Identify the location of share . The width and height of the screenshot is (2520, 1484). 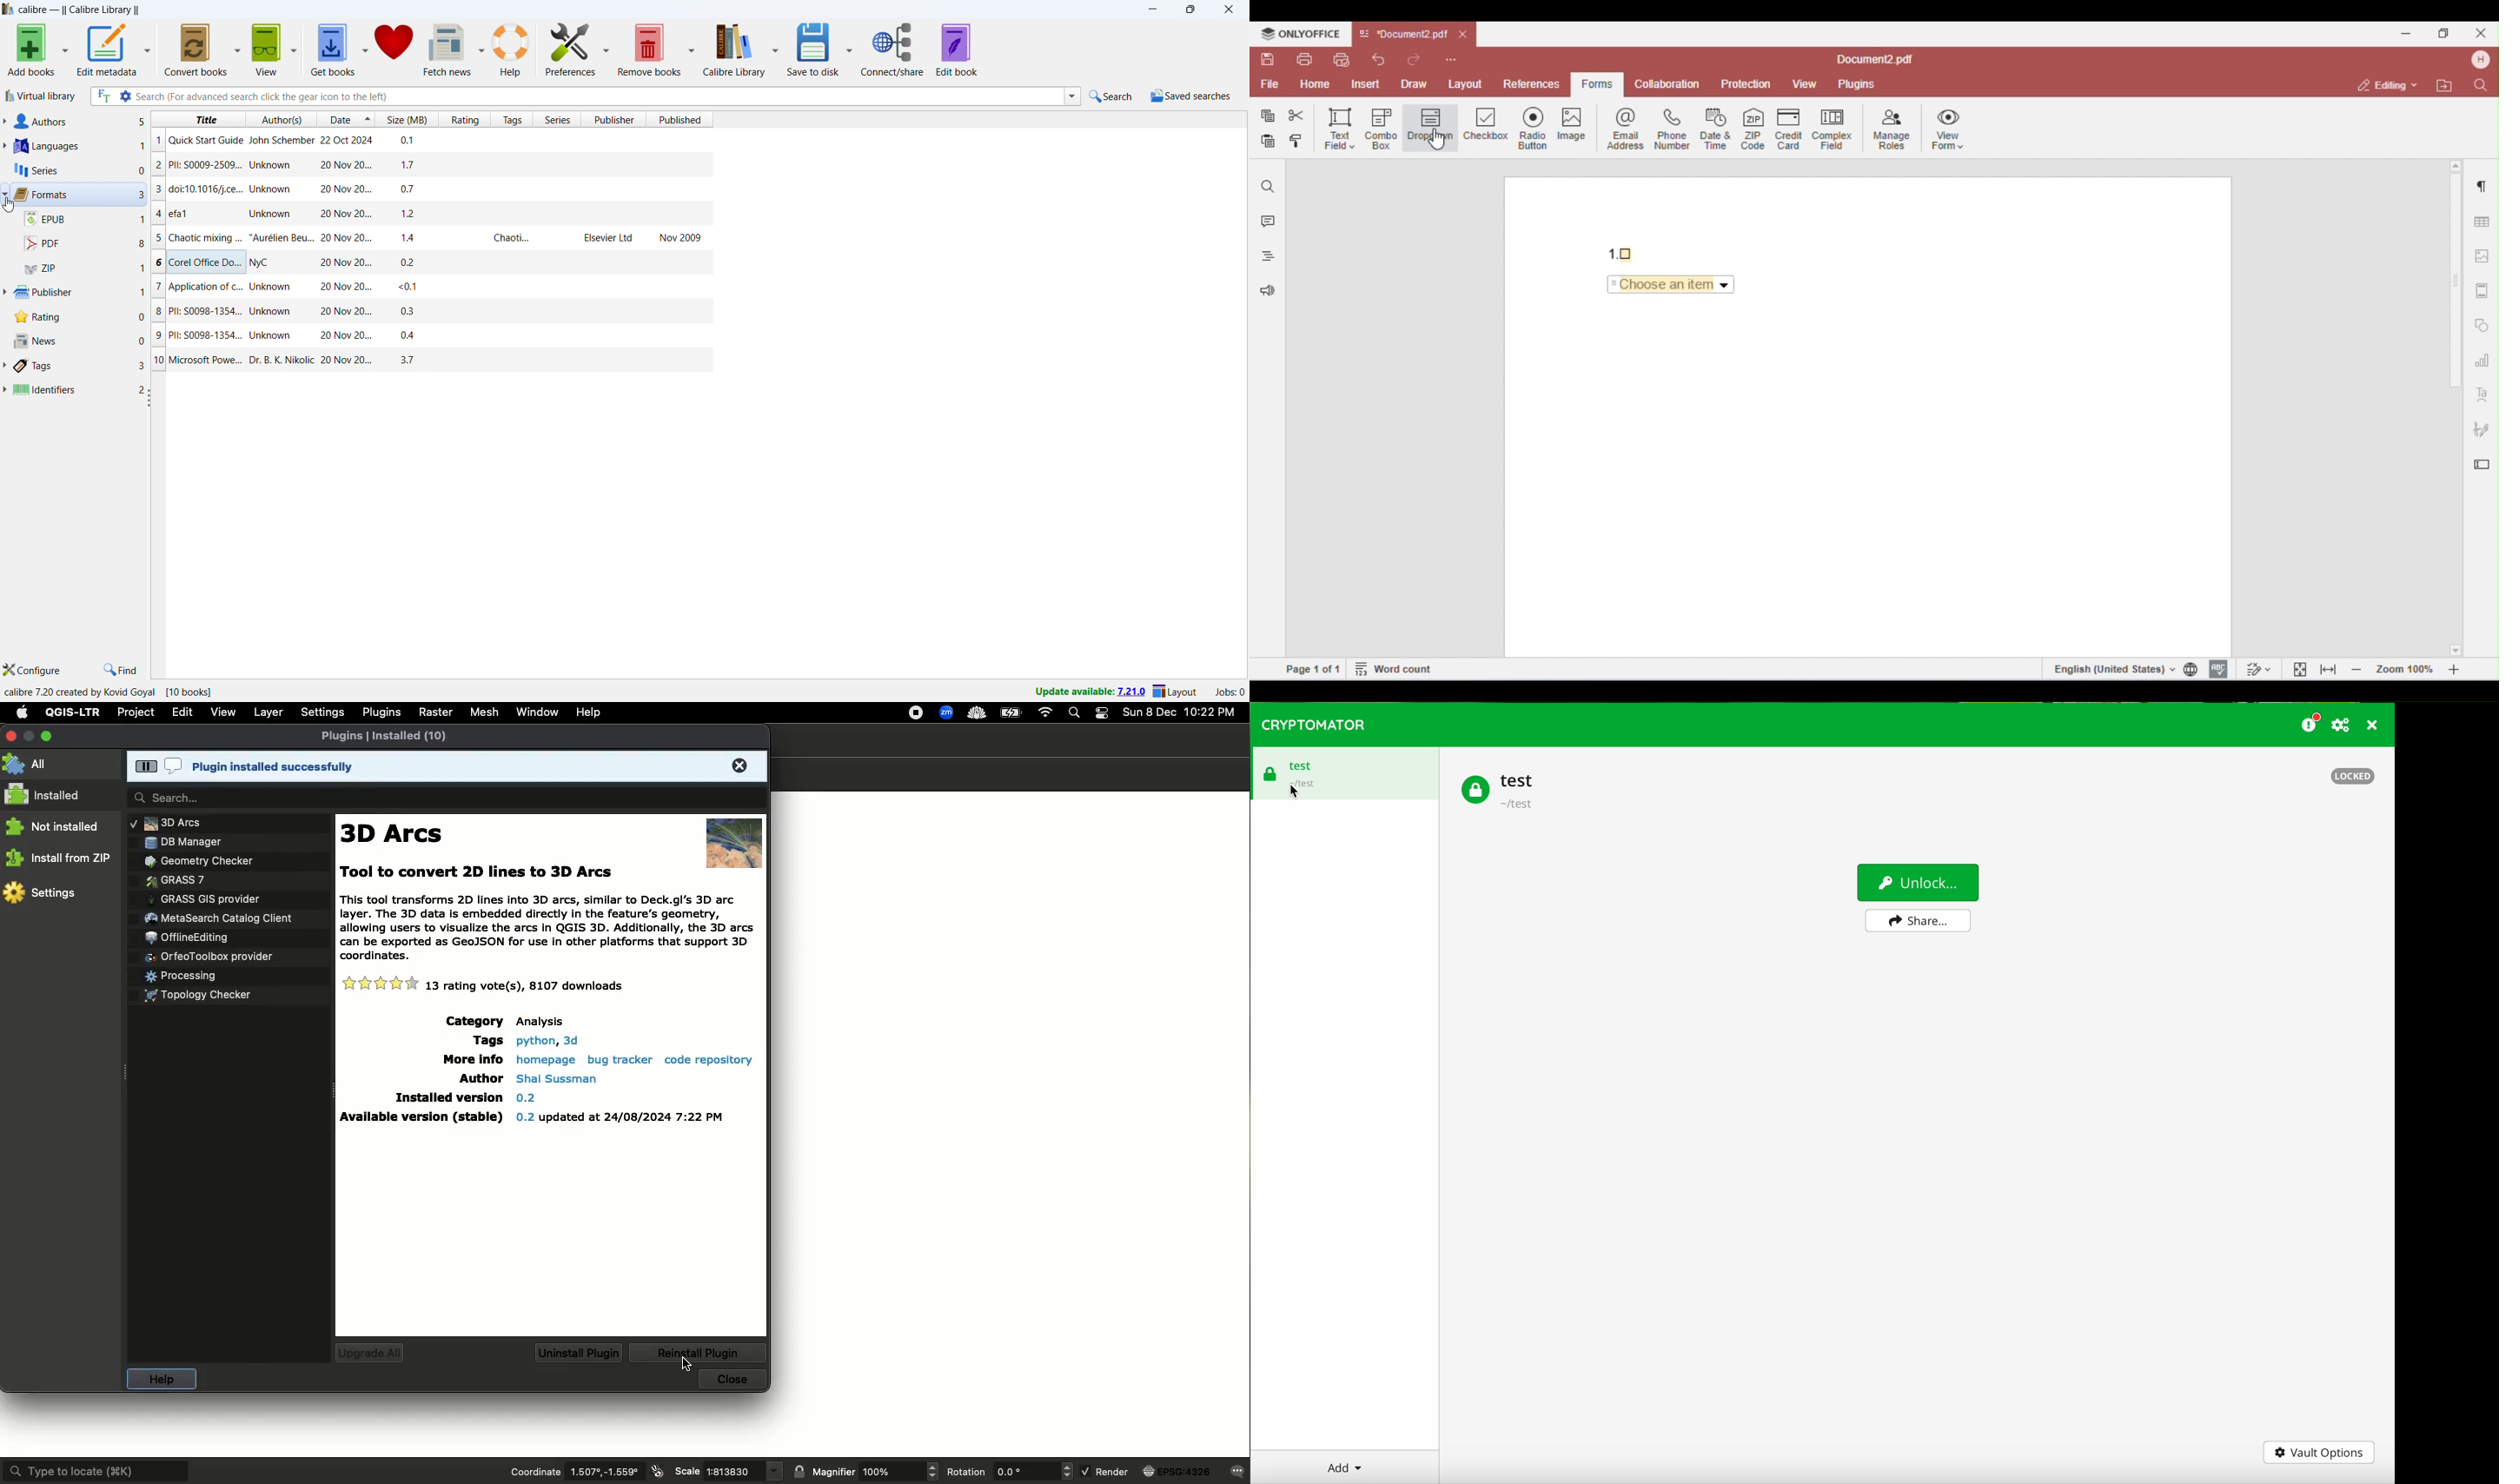
(1918, 923).